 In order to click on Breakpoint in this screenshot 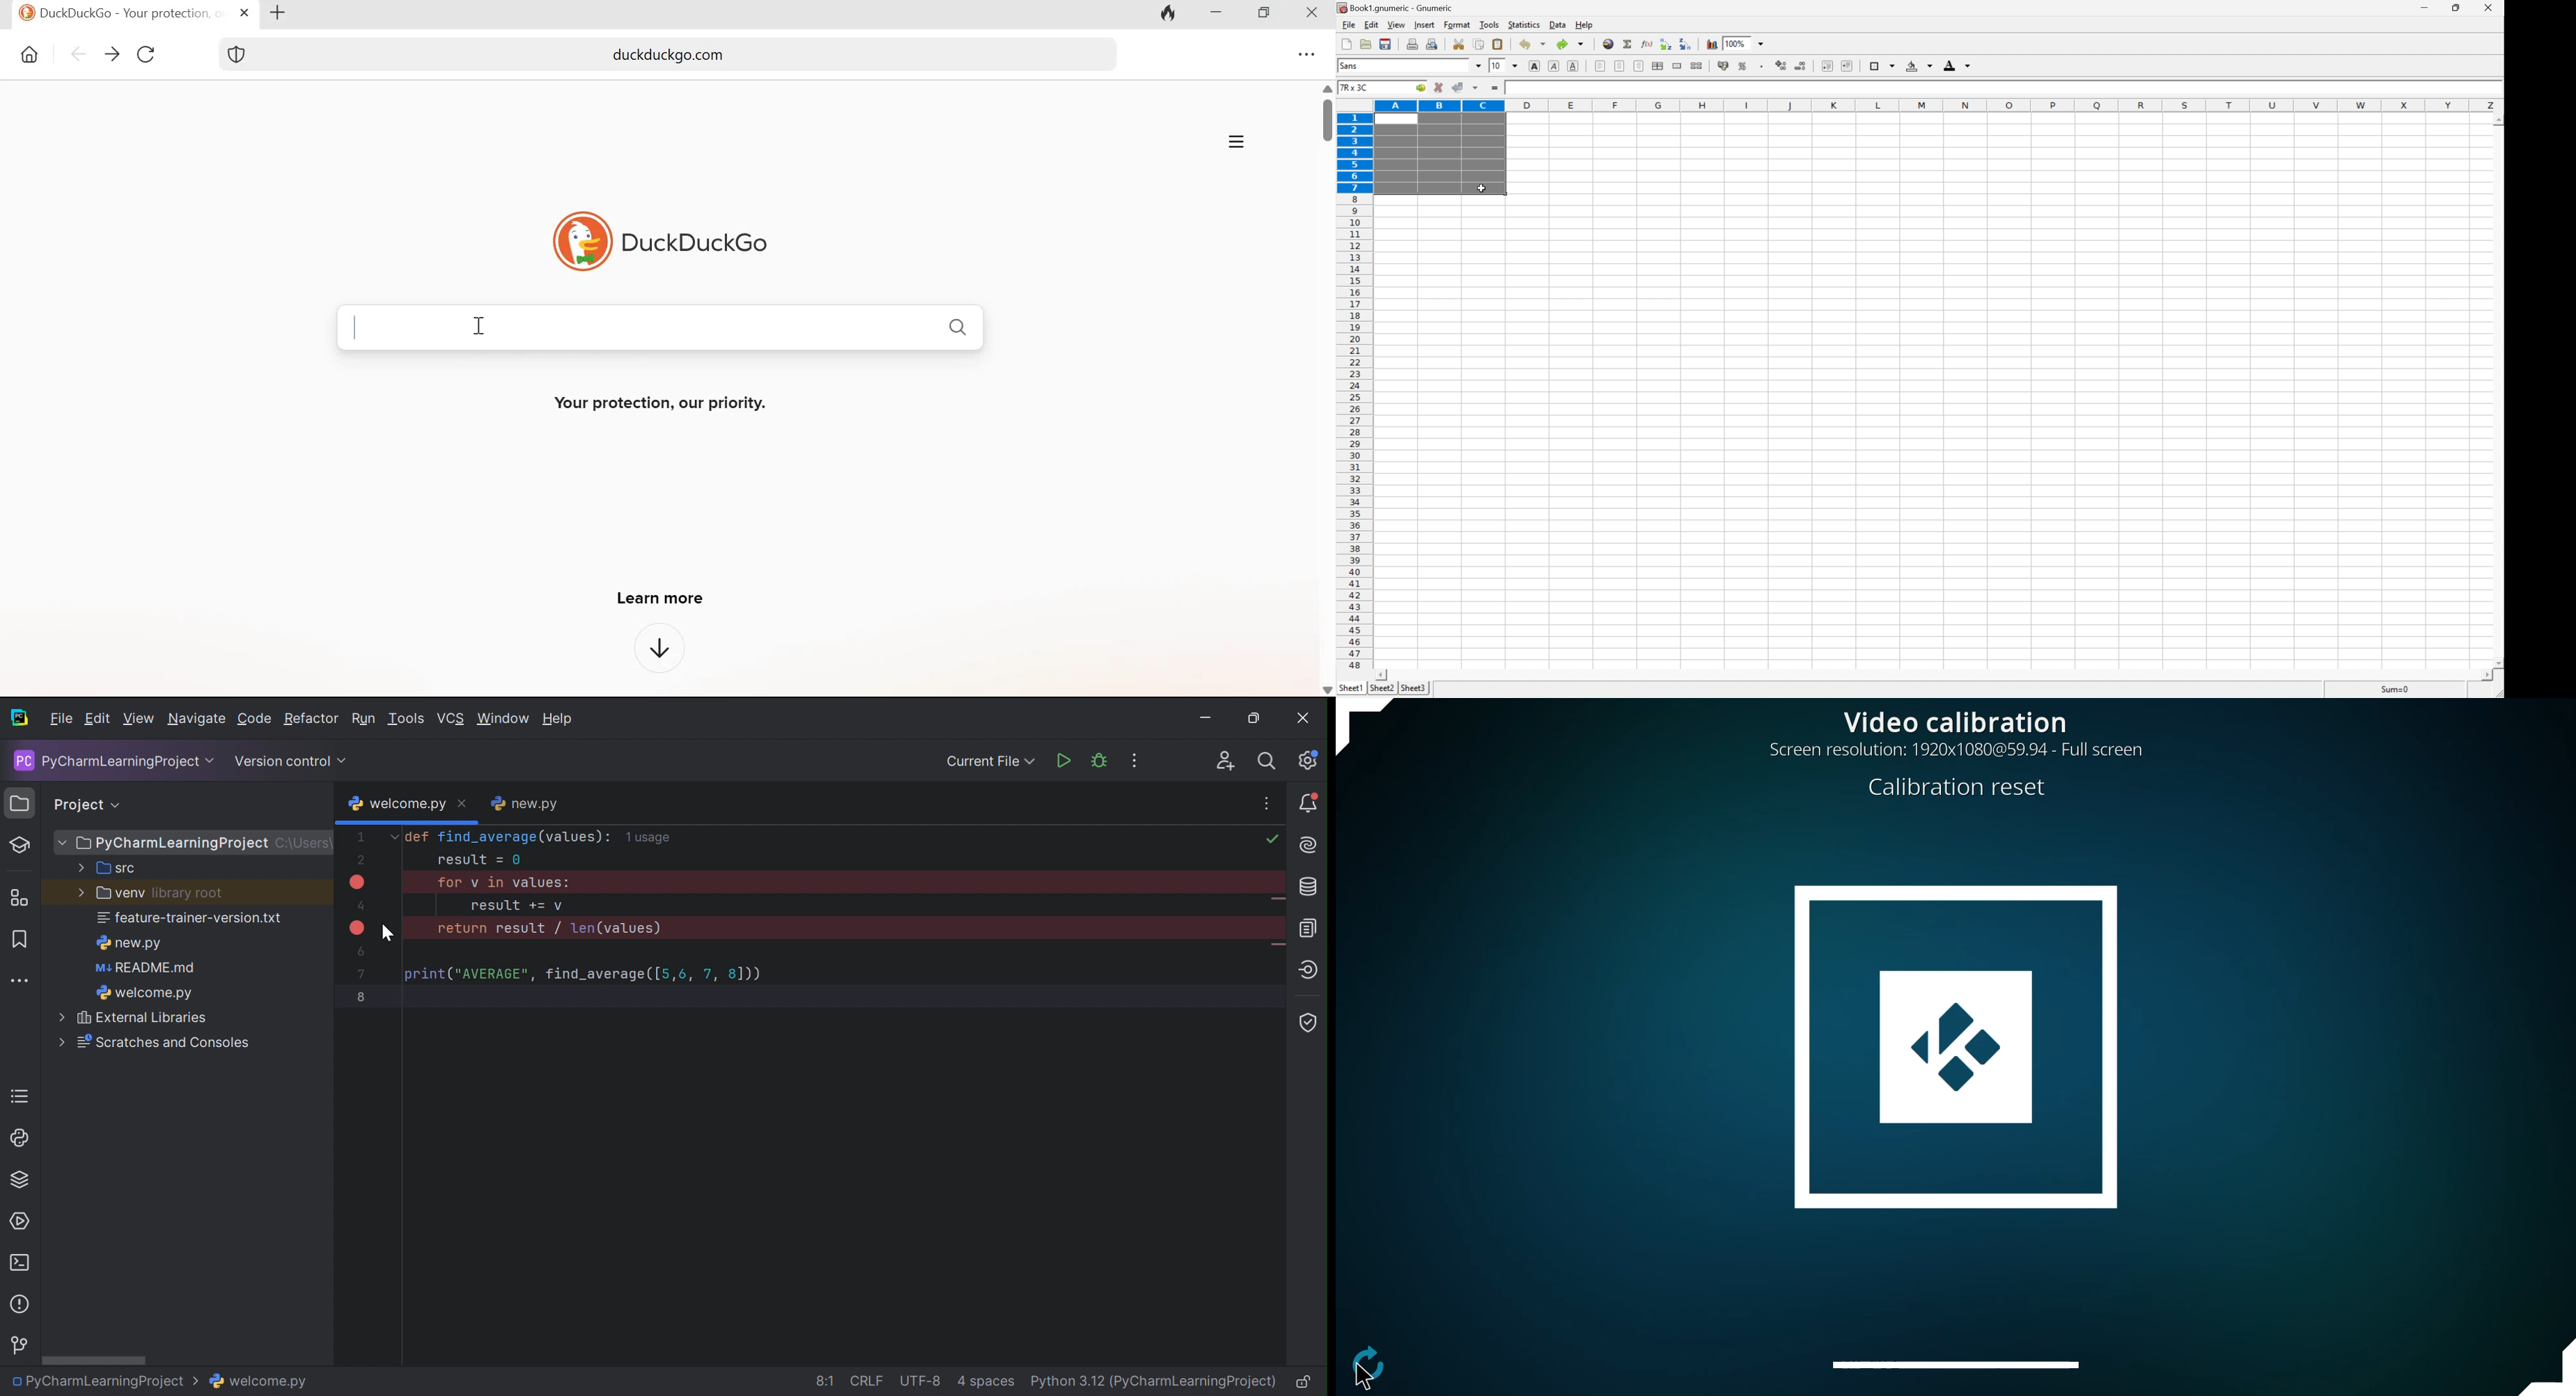, I will do `click(354, 927)`.